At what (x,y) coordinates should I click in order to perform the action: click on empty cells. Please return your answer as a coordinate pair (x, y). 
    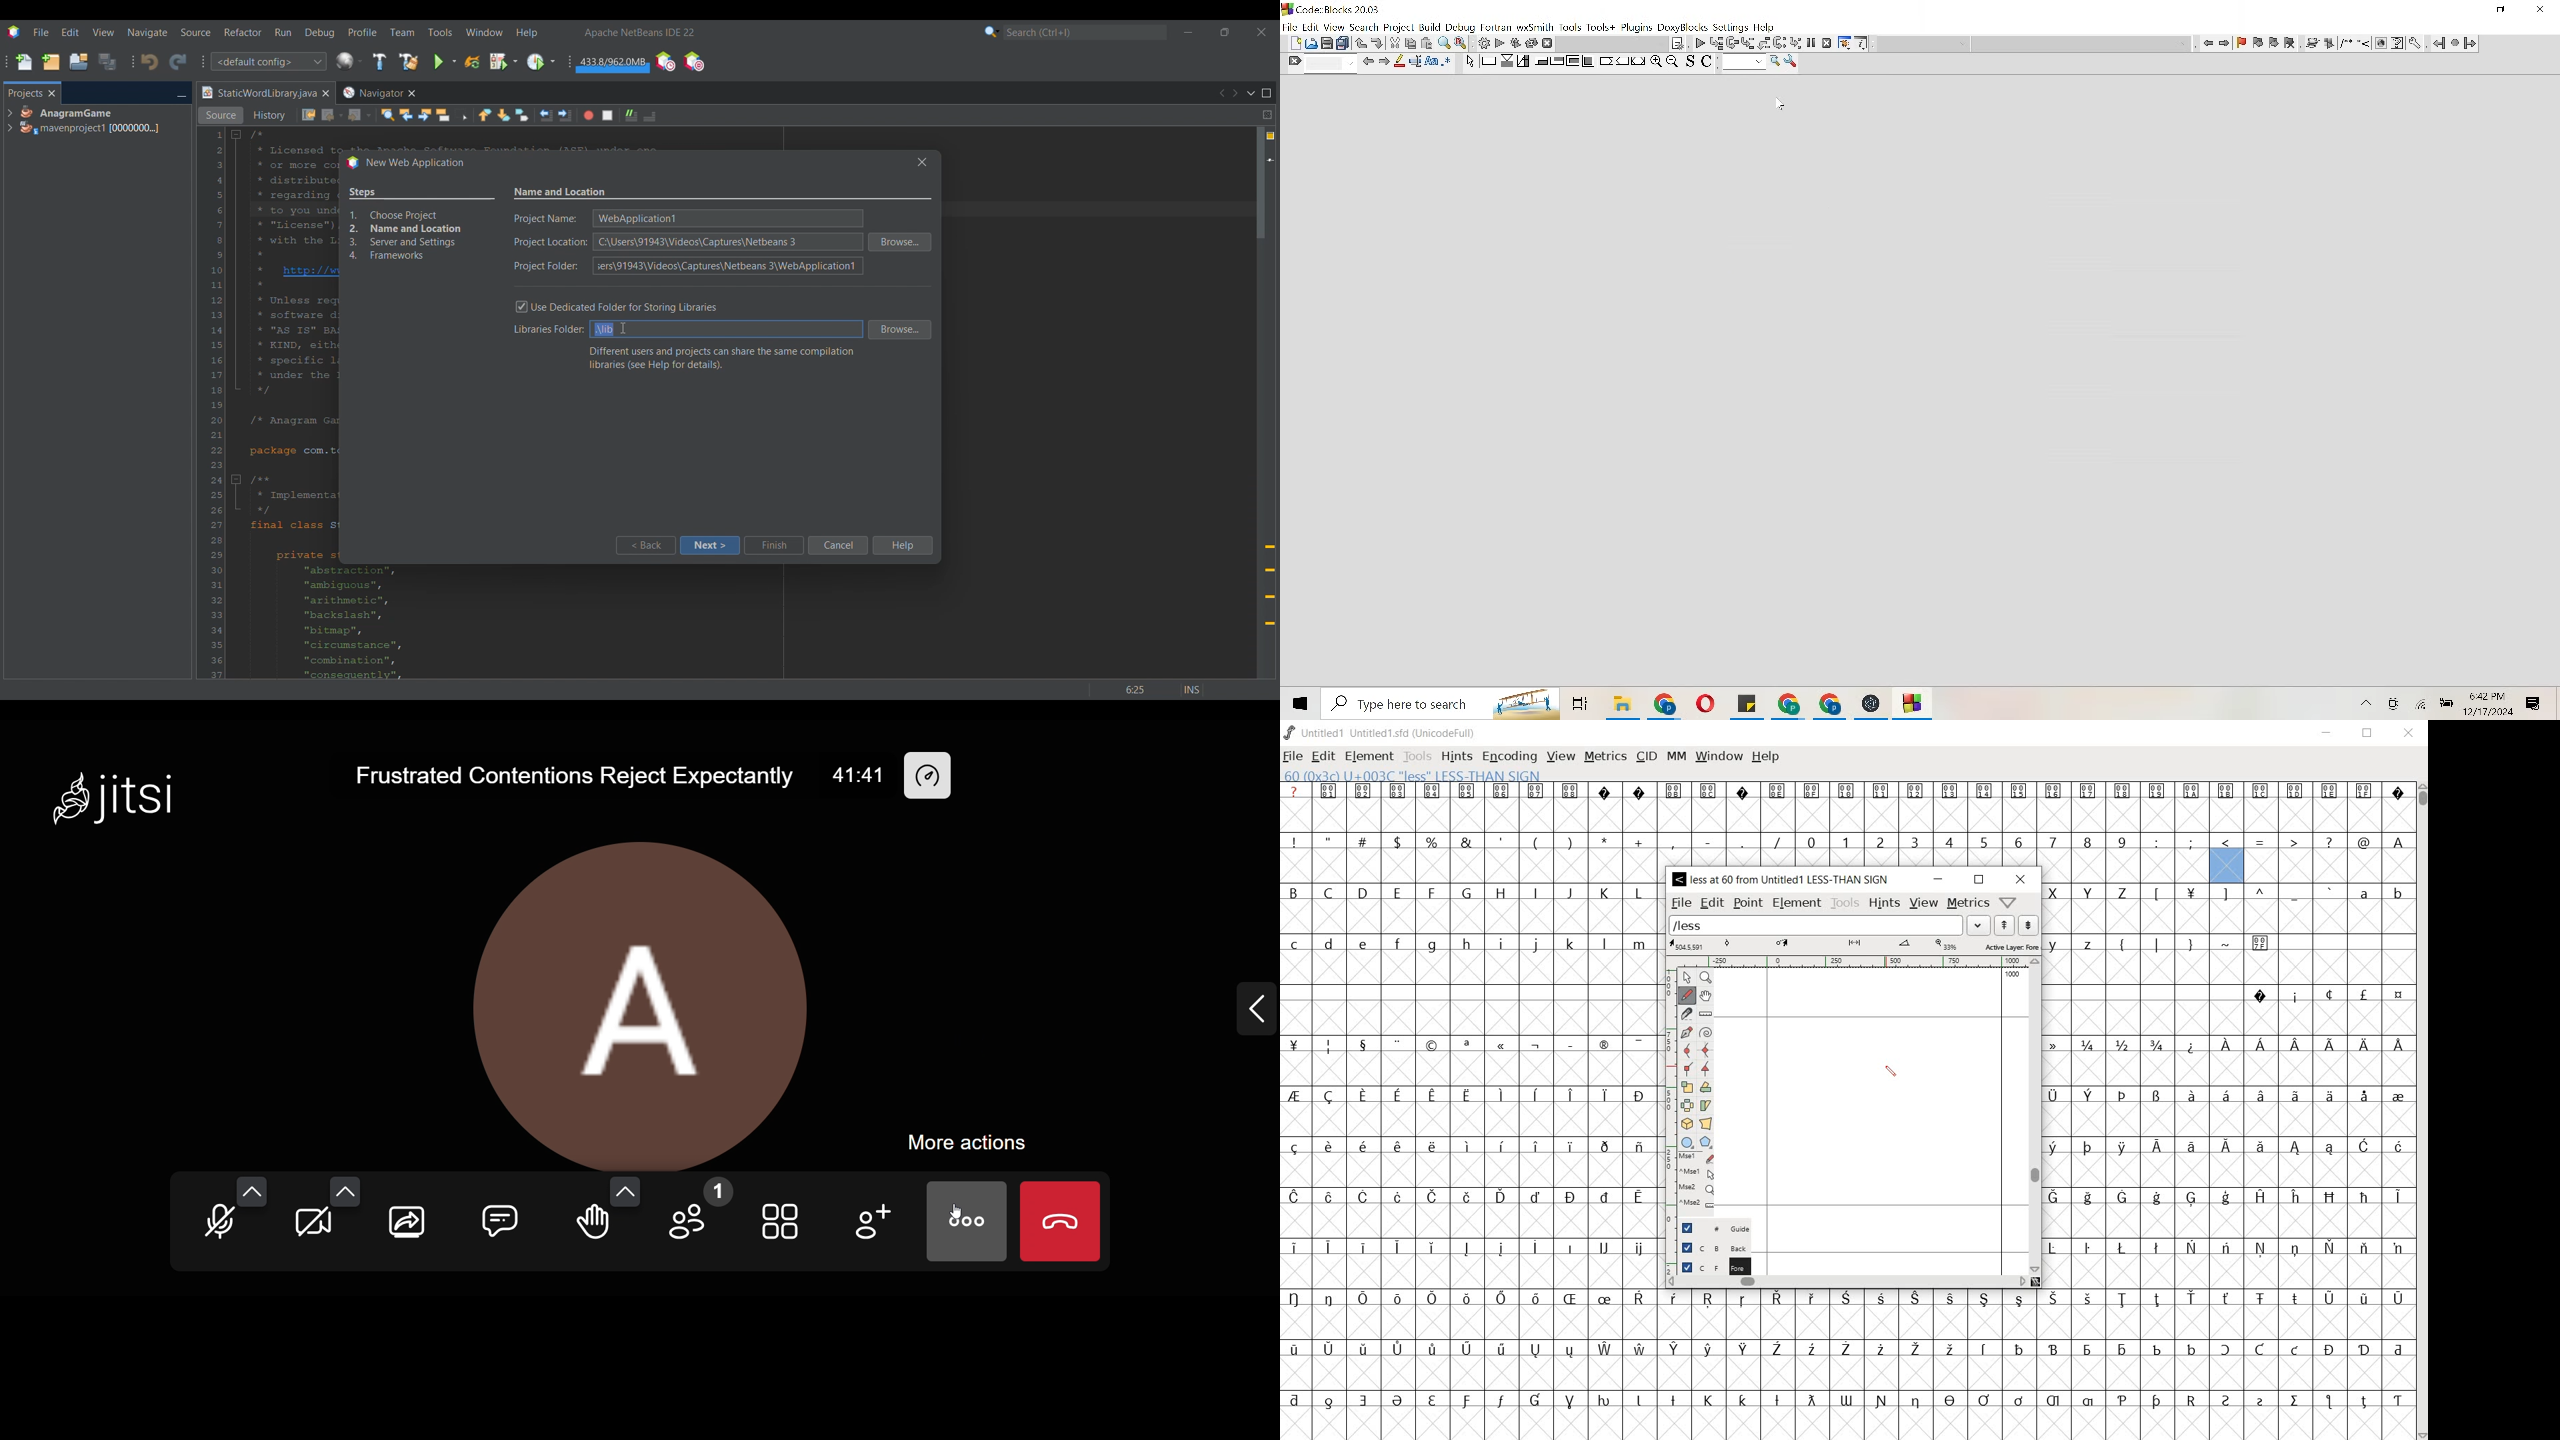
    Looking at the image, I should click on (2227, 917).